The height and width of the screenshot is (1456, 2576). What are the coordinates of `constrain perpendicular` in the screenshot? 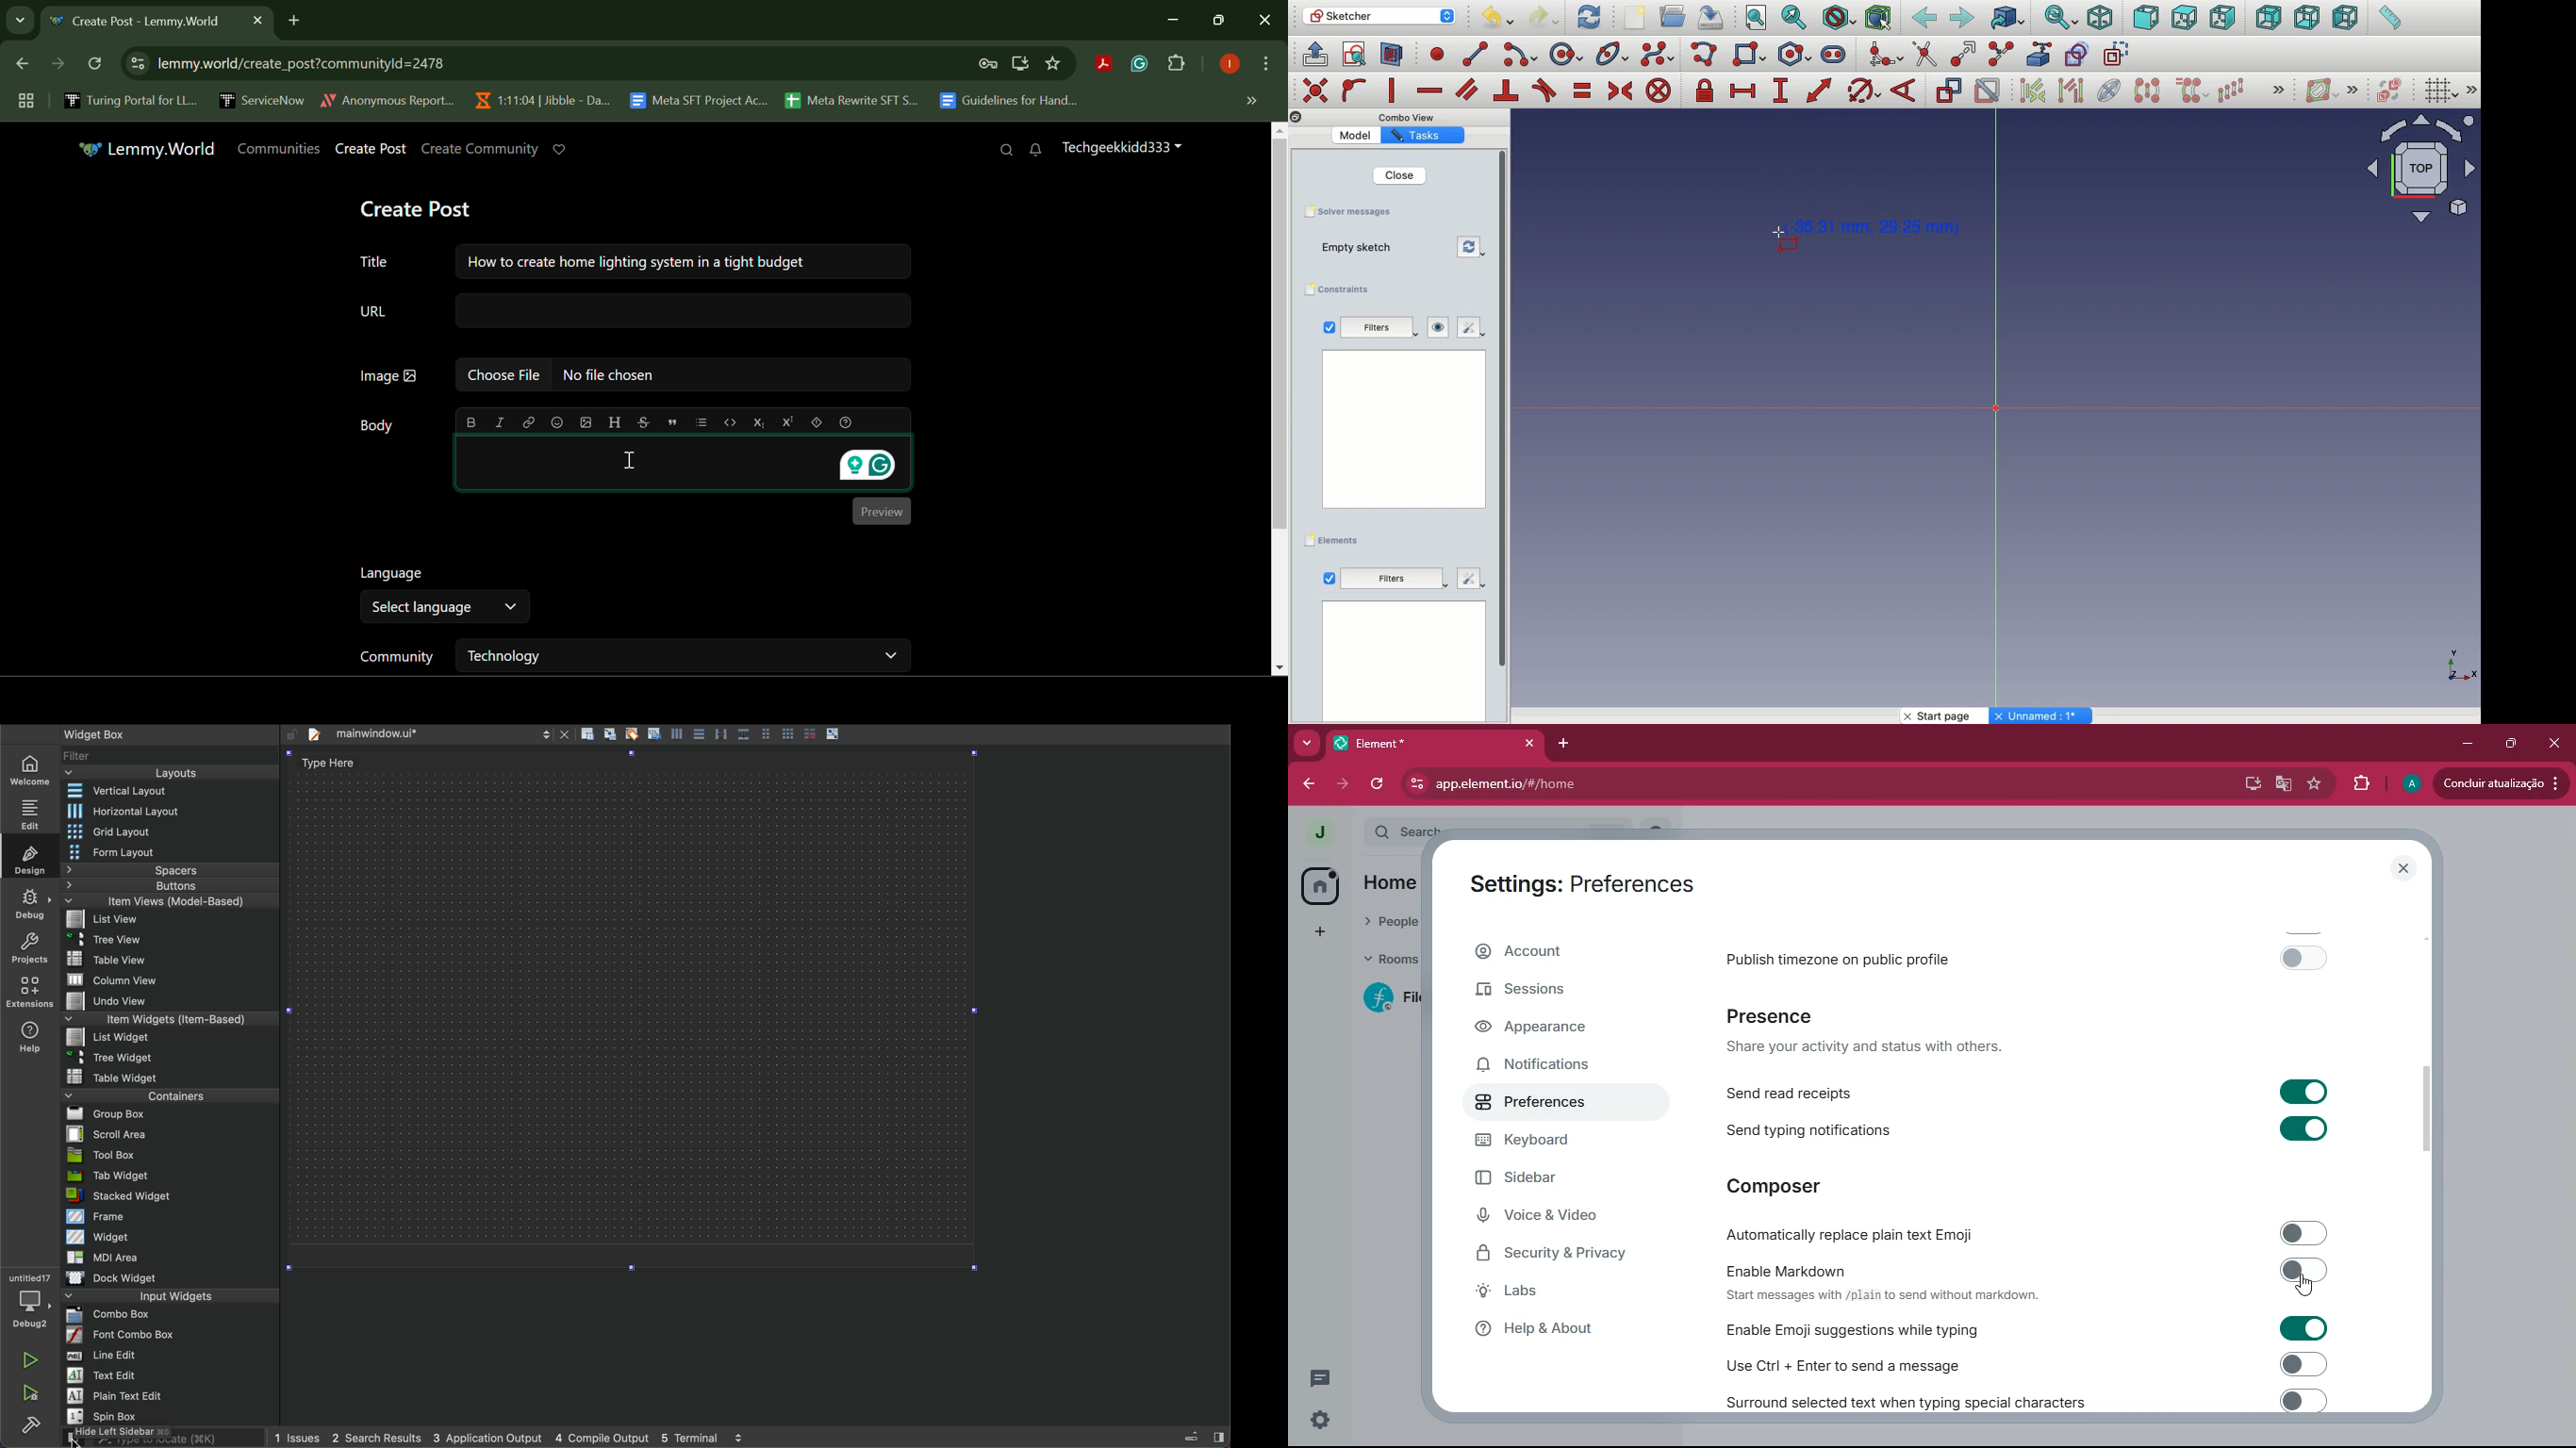 It's located at (1508, 91).